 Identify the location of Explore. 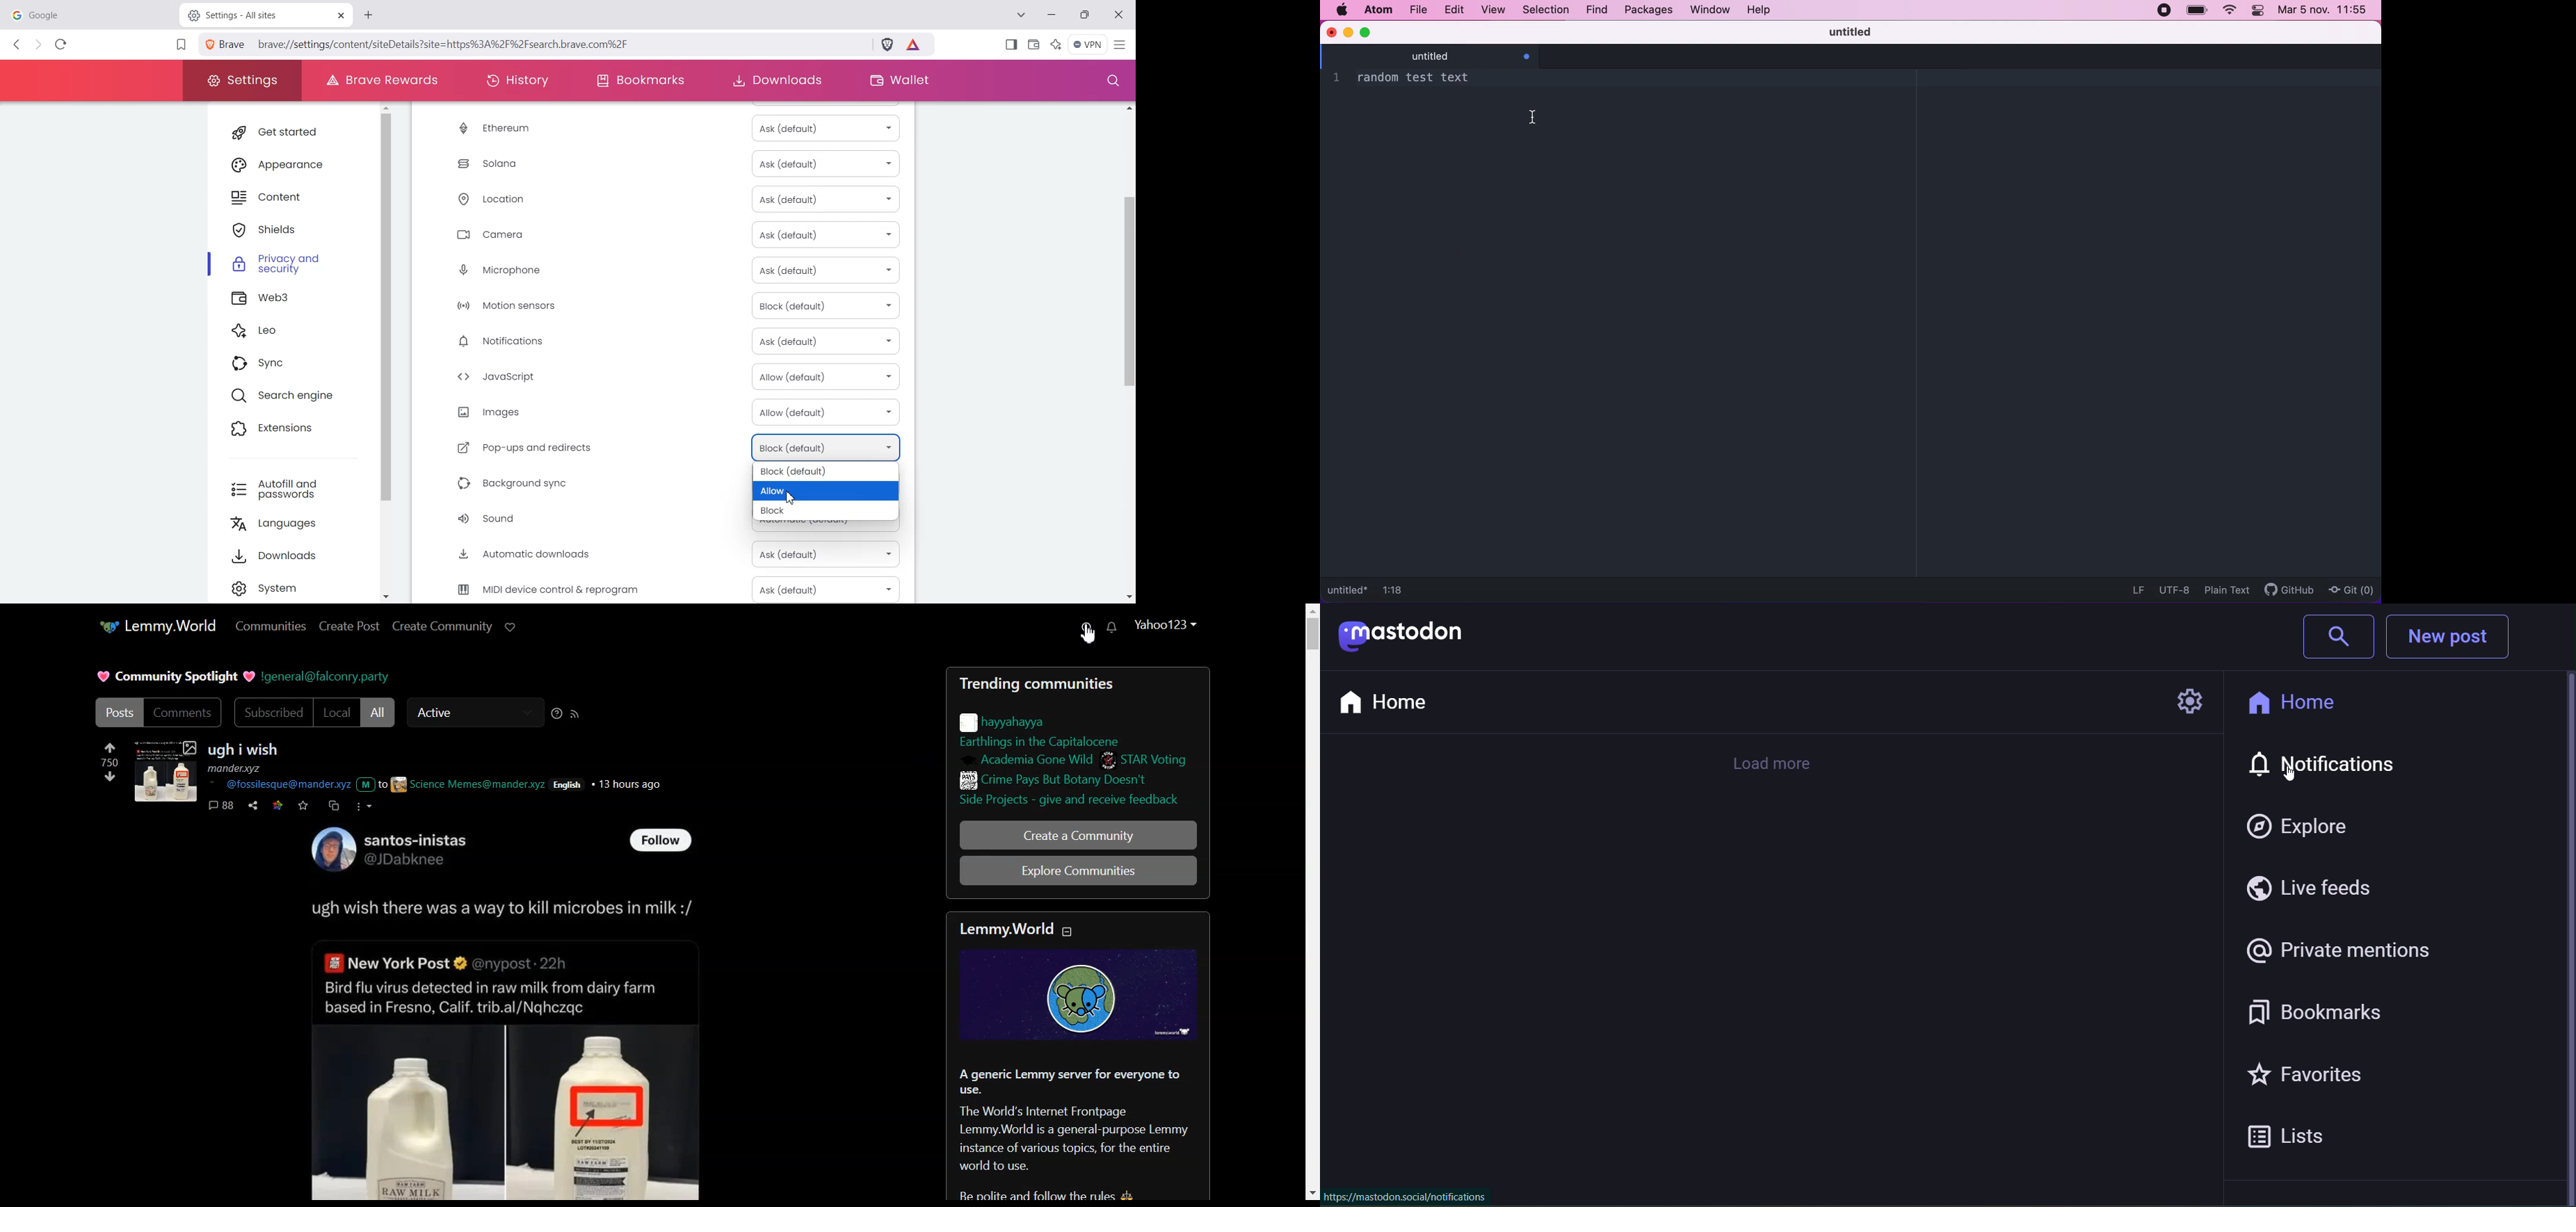
(2302, 827).